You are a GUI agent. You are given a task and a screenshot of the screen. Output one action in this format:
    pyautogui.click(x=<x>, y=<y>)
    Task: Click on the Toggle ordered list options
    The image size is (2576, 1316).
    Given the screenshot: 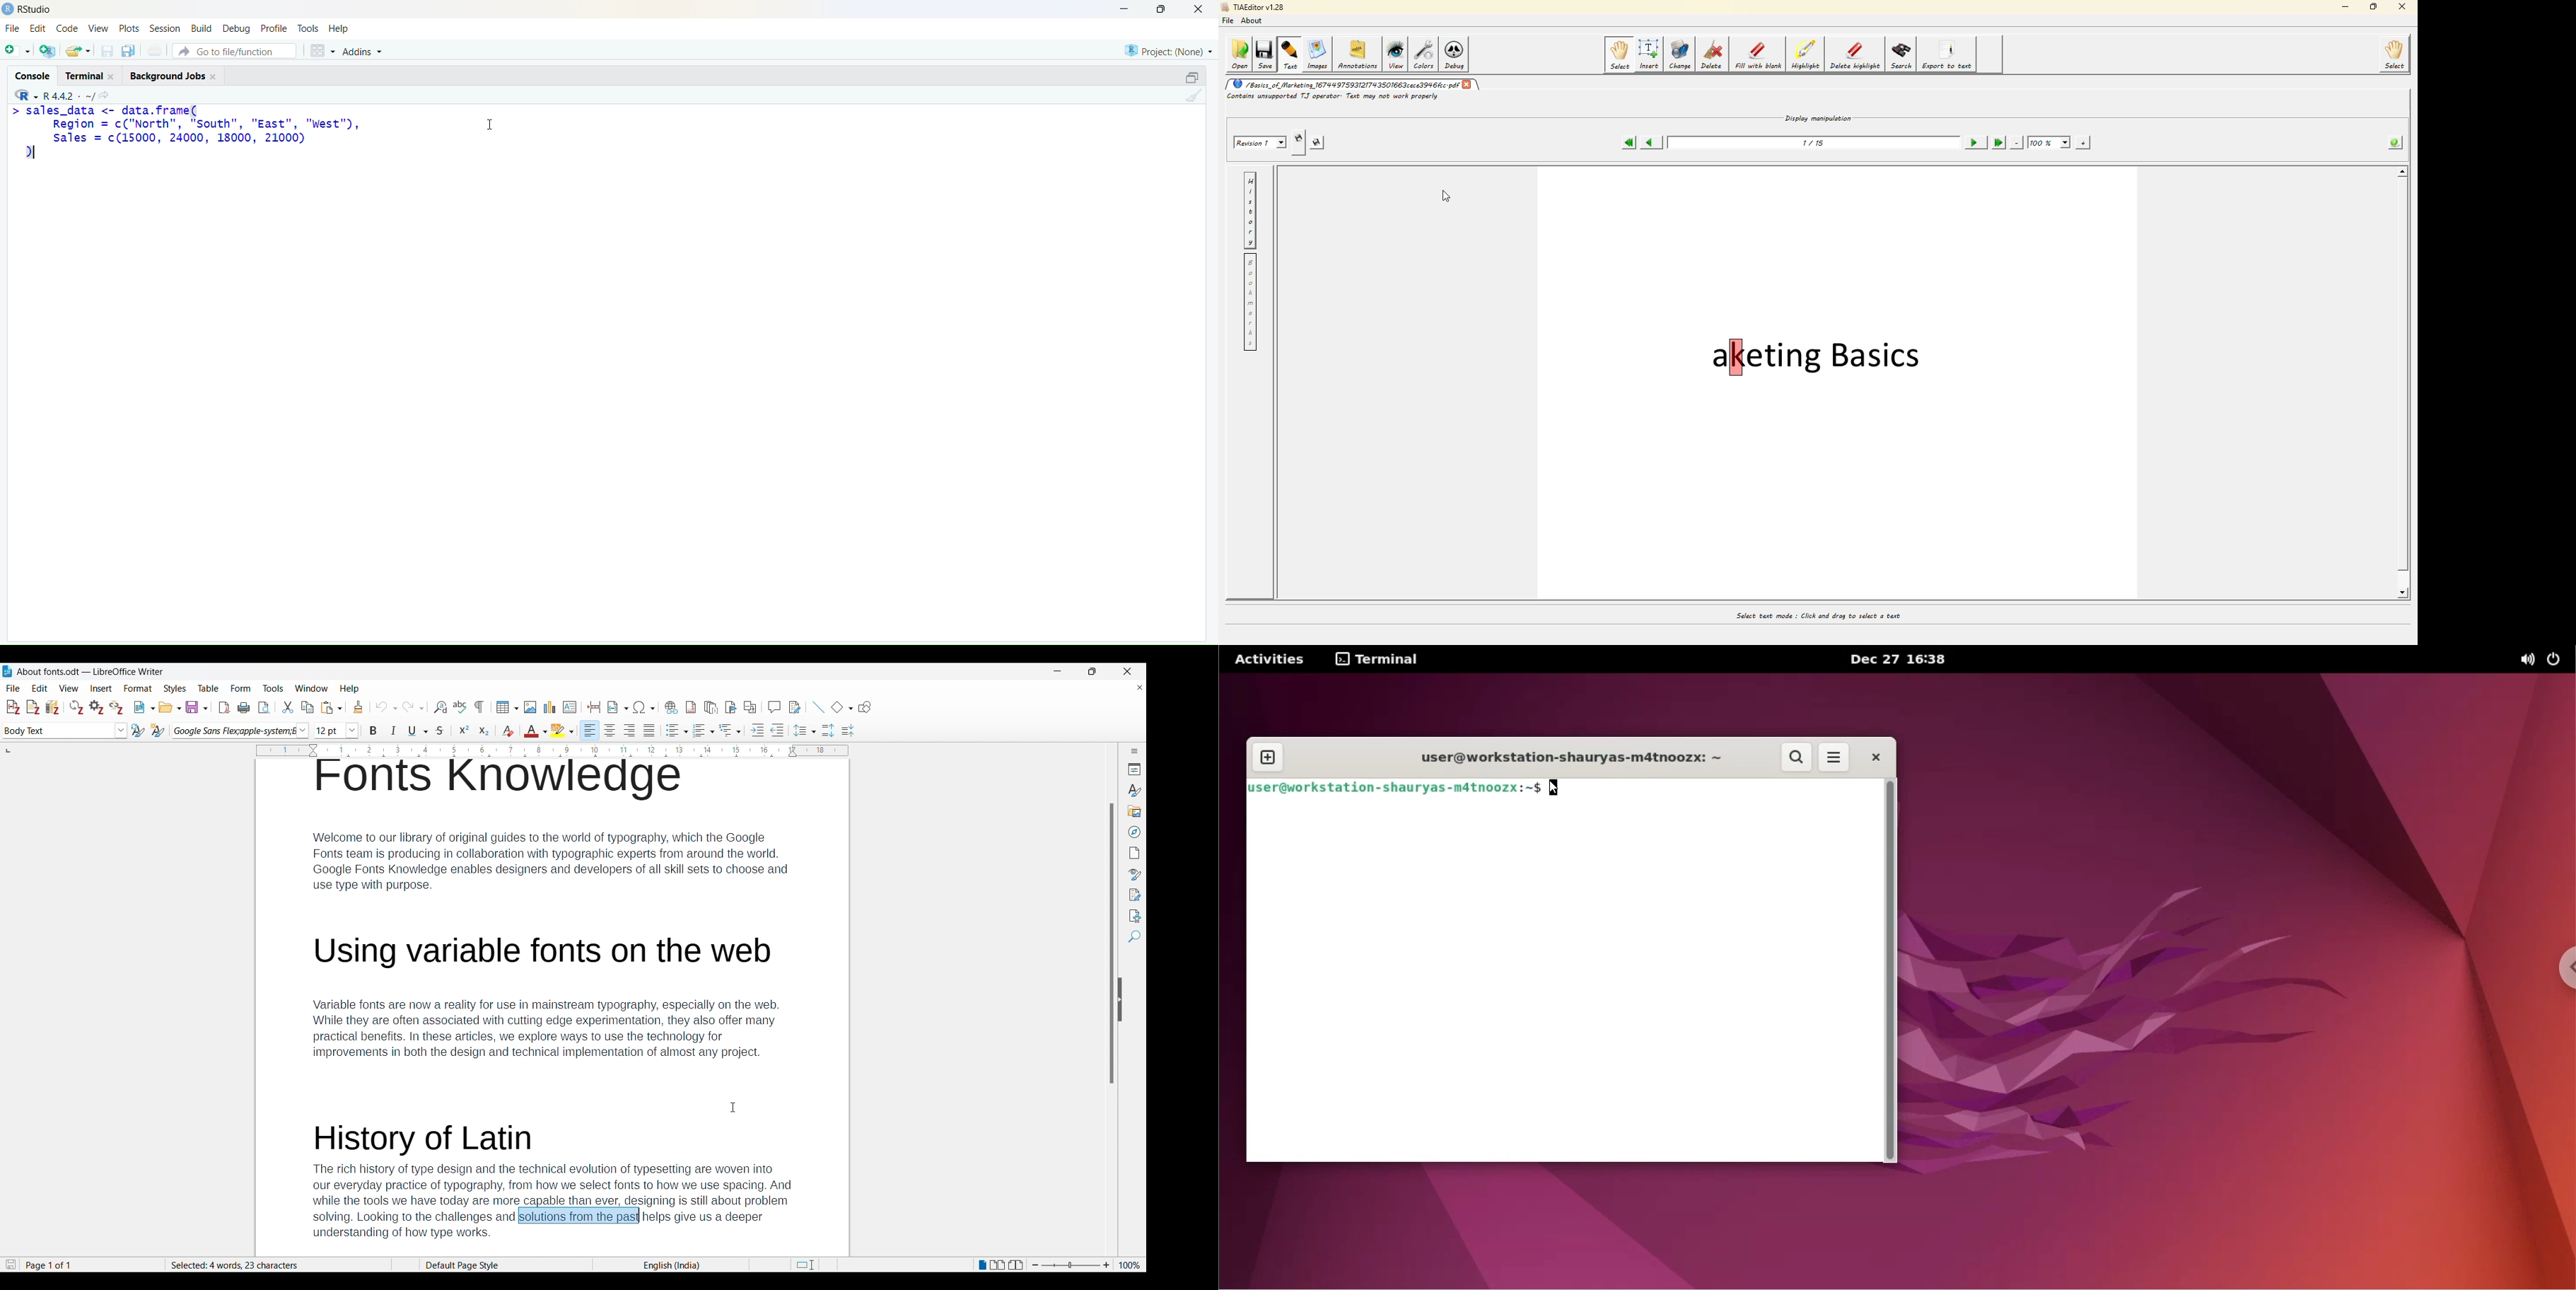 What is the action you would take?
    pyautogui.click(x=704, y=731)
    